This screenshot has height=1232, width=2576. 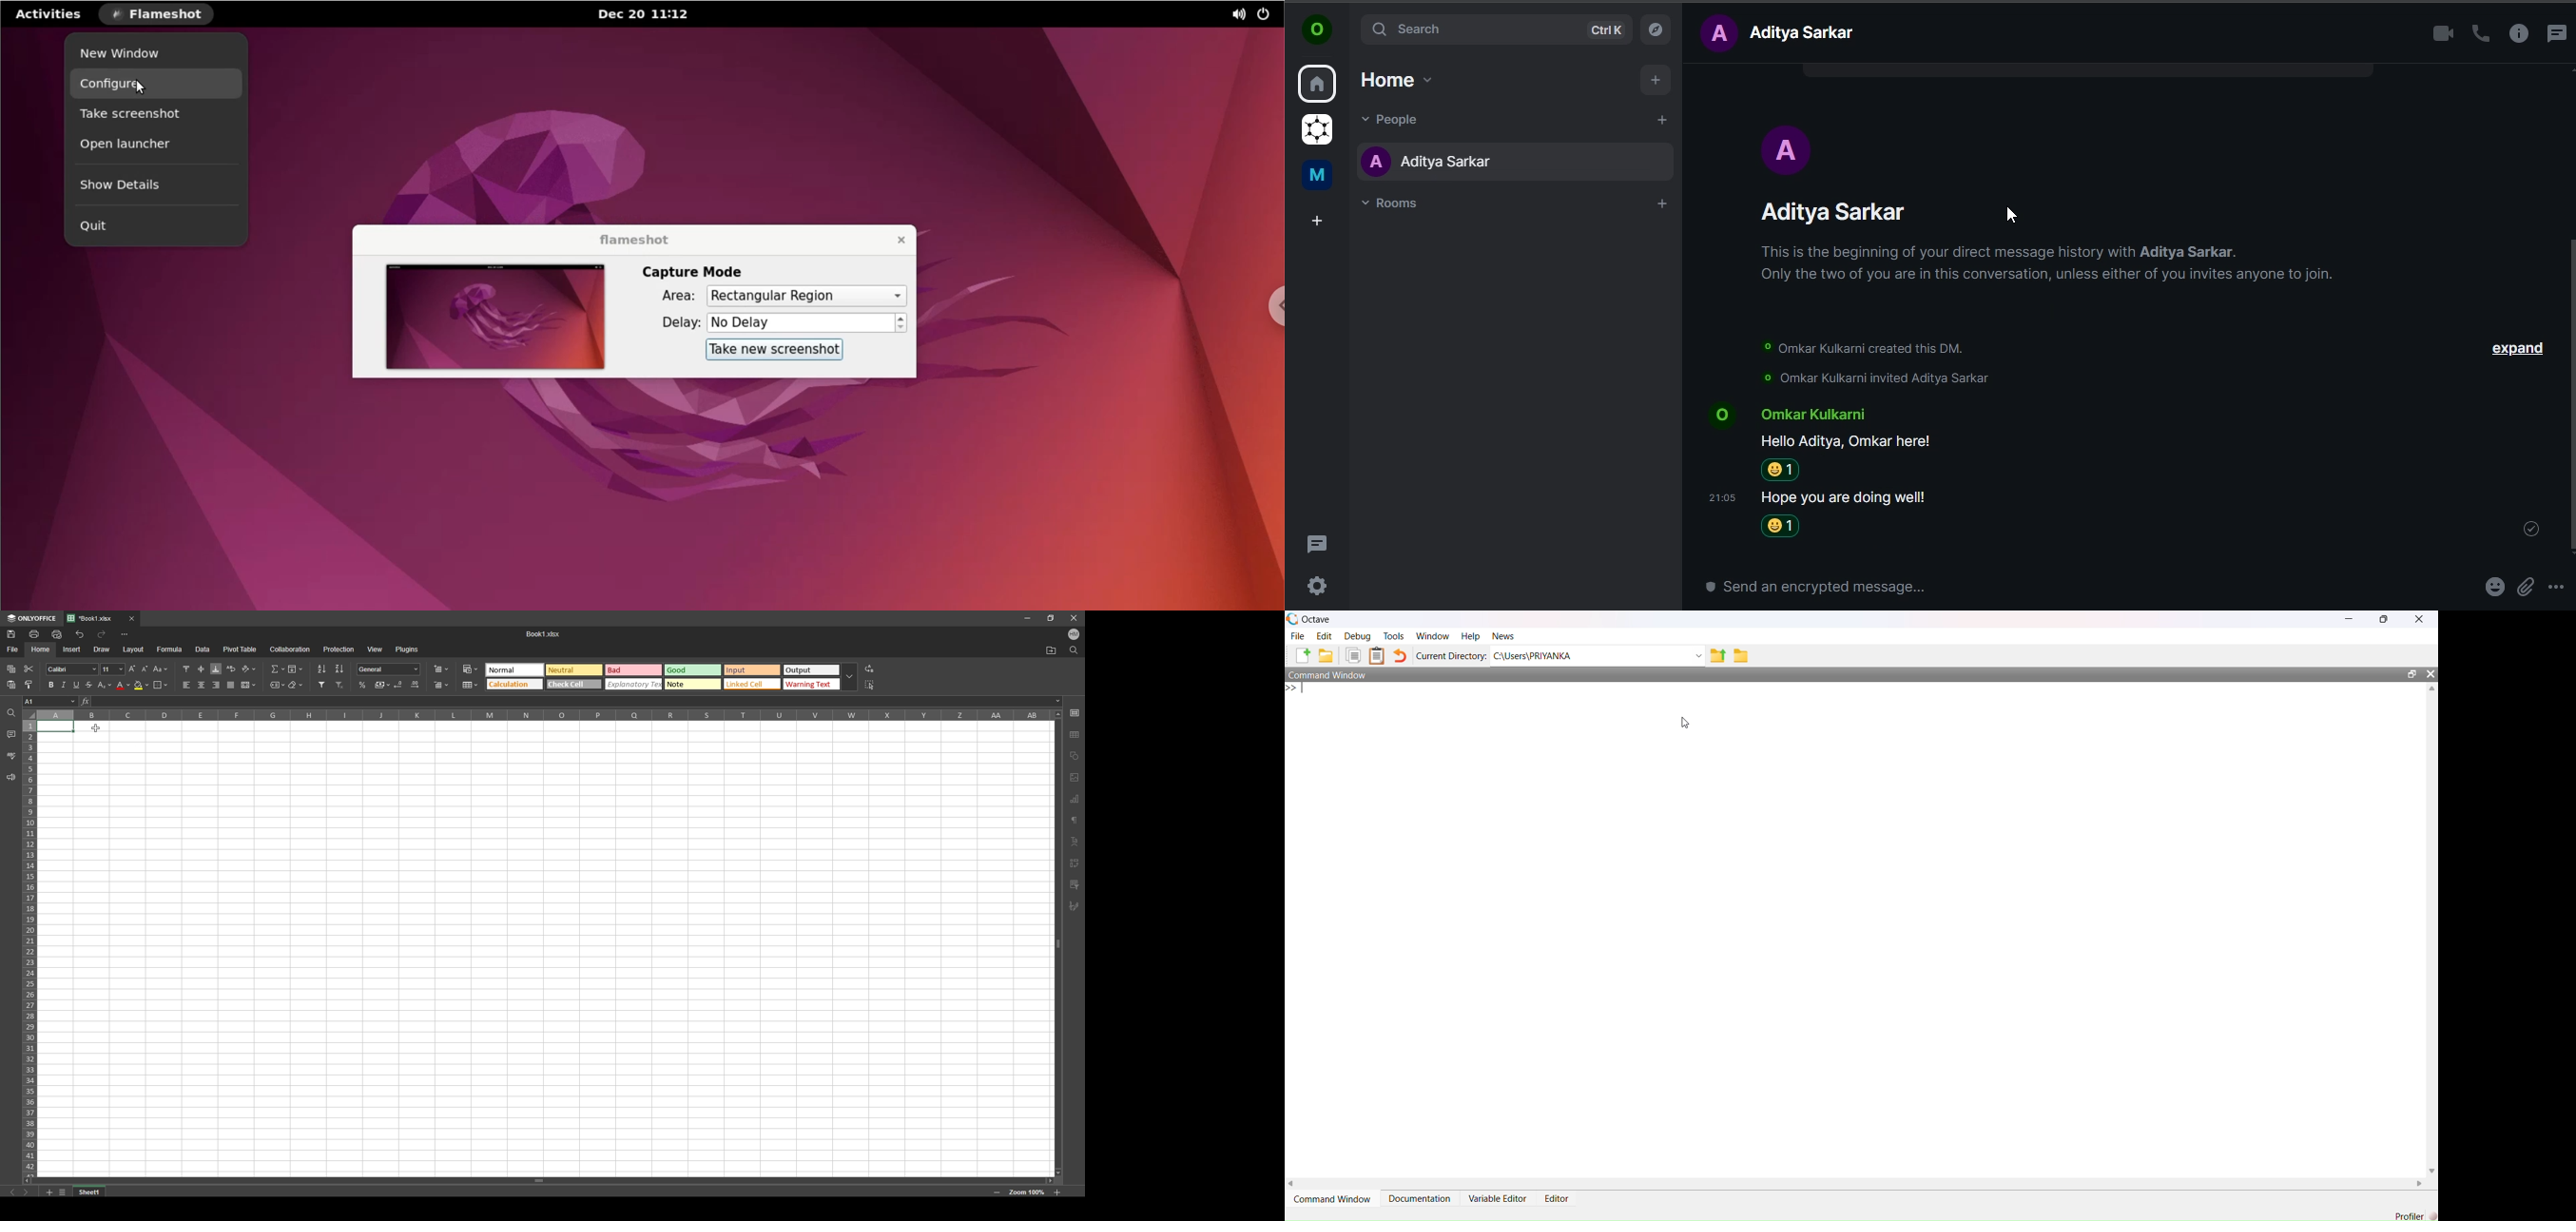 I want to click on collaboration, so click(x=291, y=649).